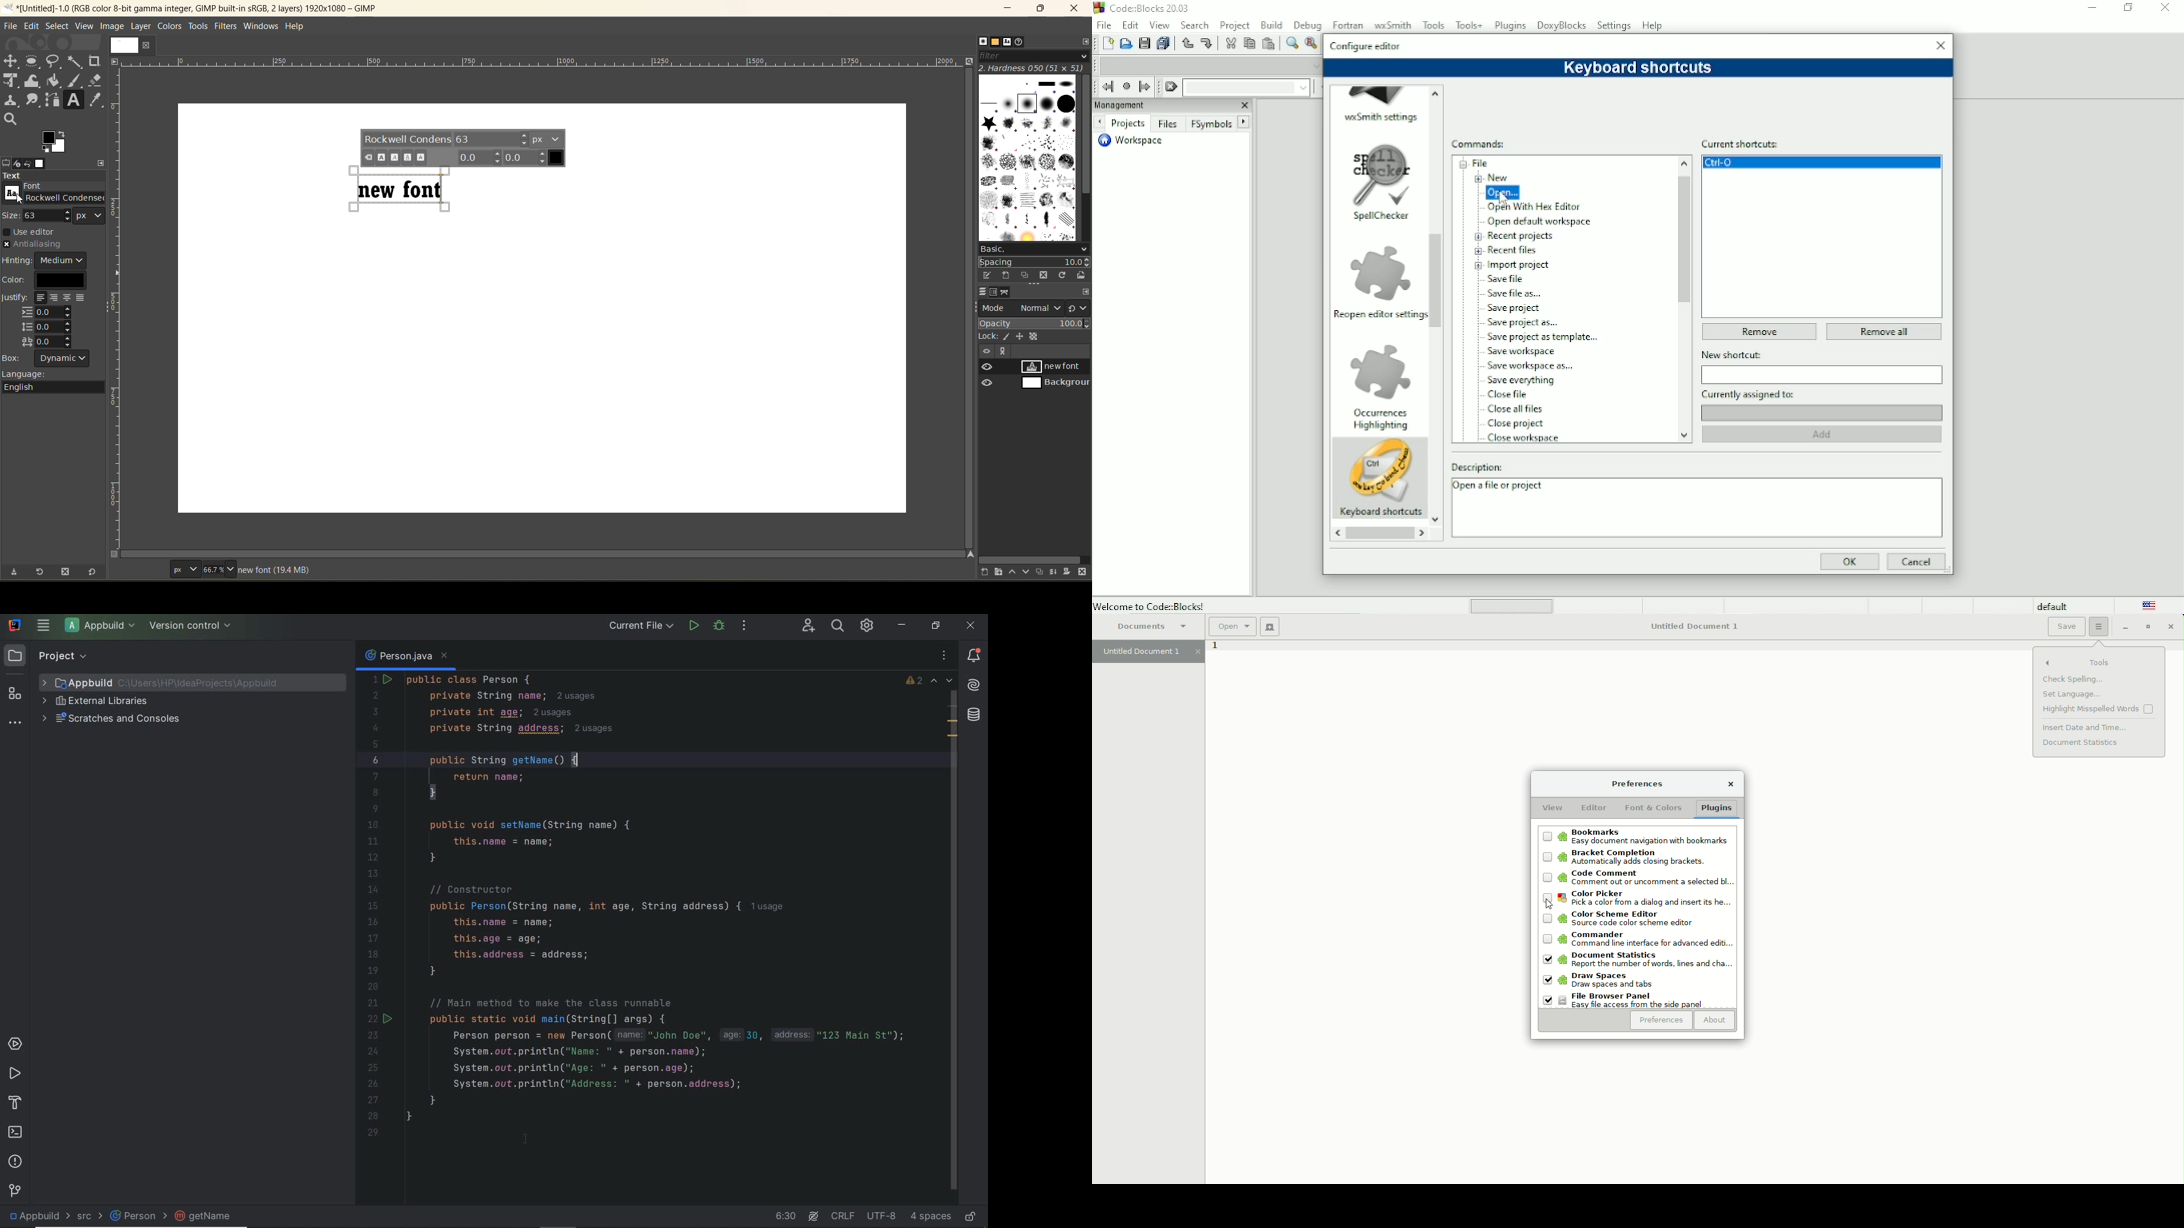 This screenshot has height=1232, width=2184. What do you see at coordinates (1825, 434) in the screenshot?
I see `Add` at bounding box center [1825, 434].